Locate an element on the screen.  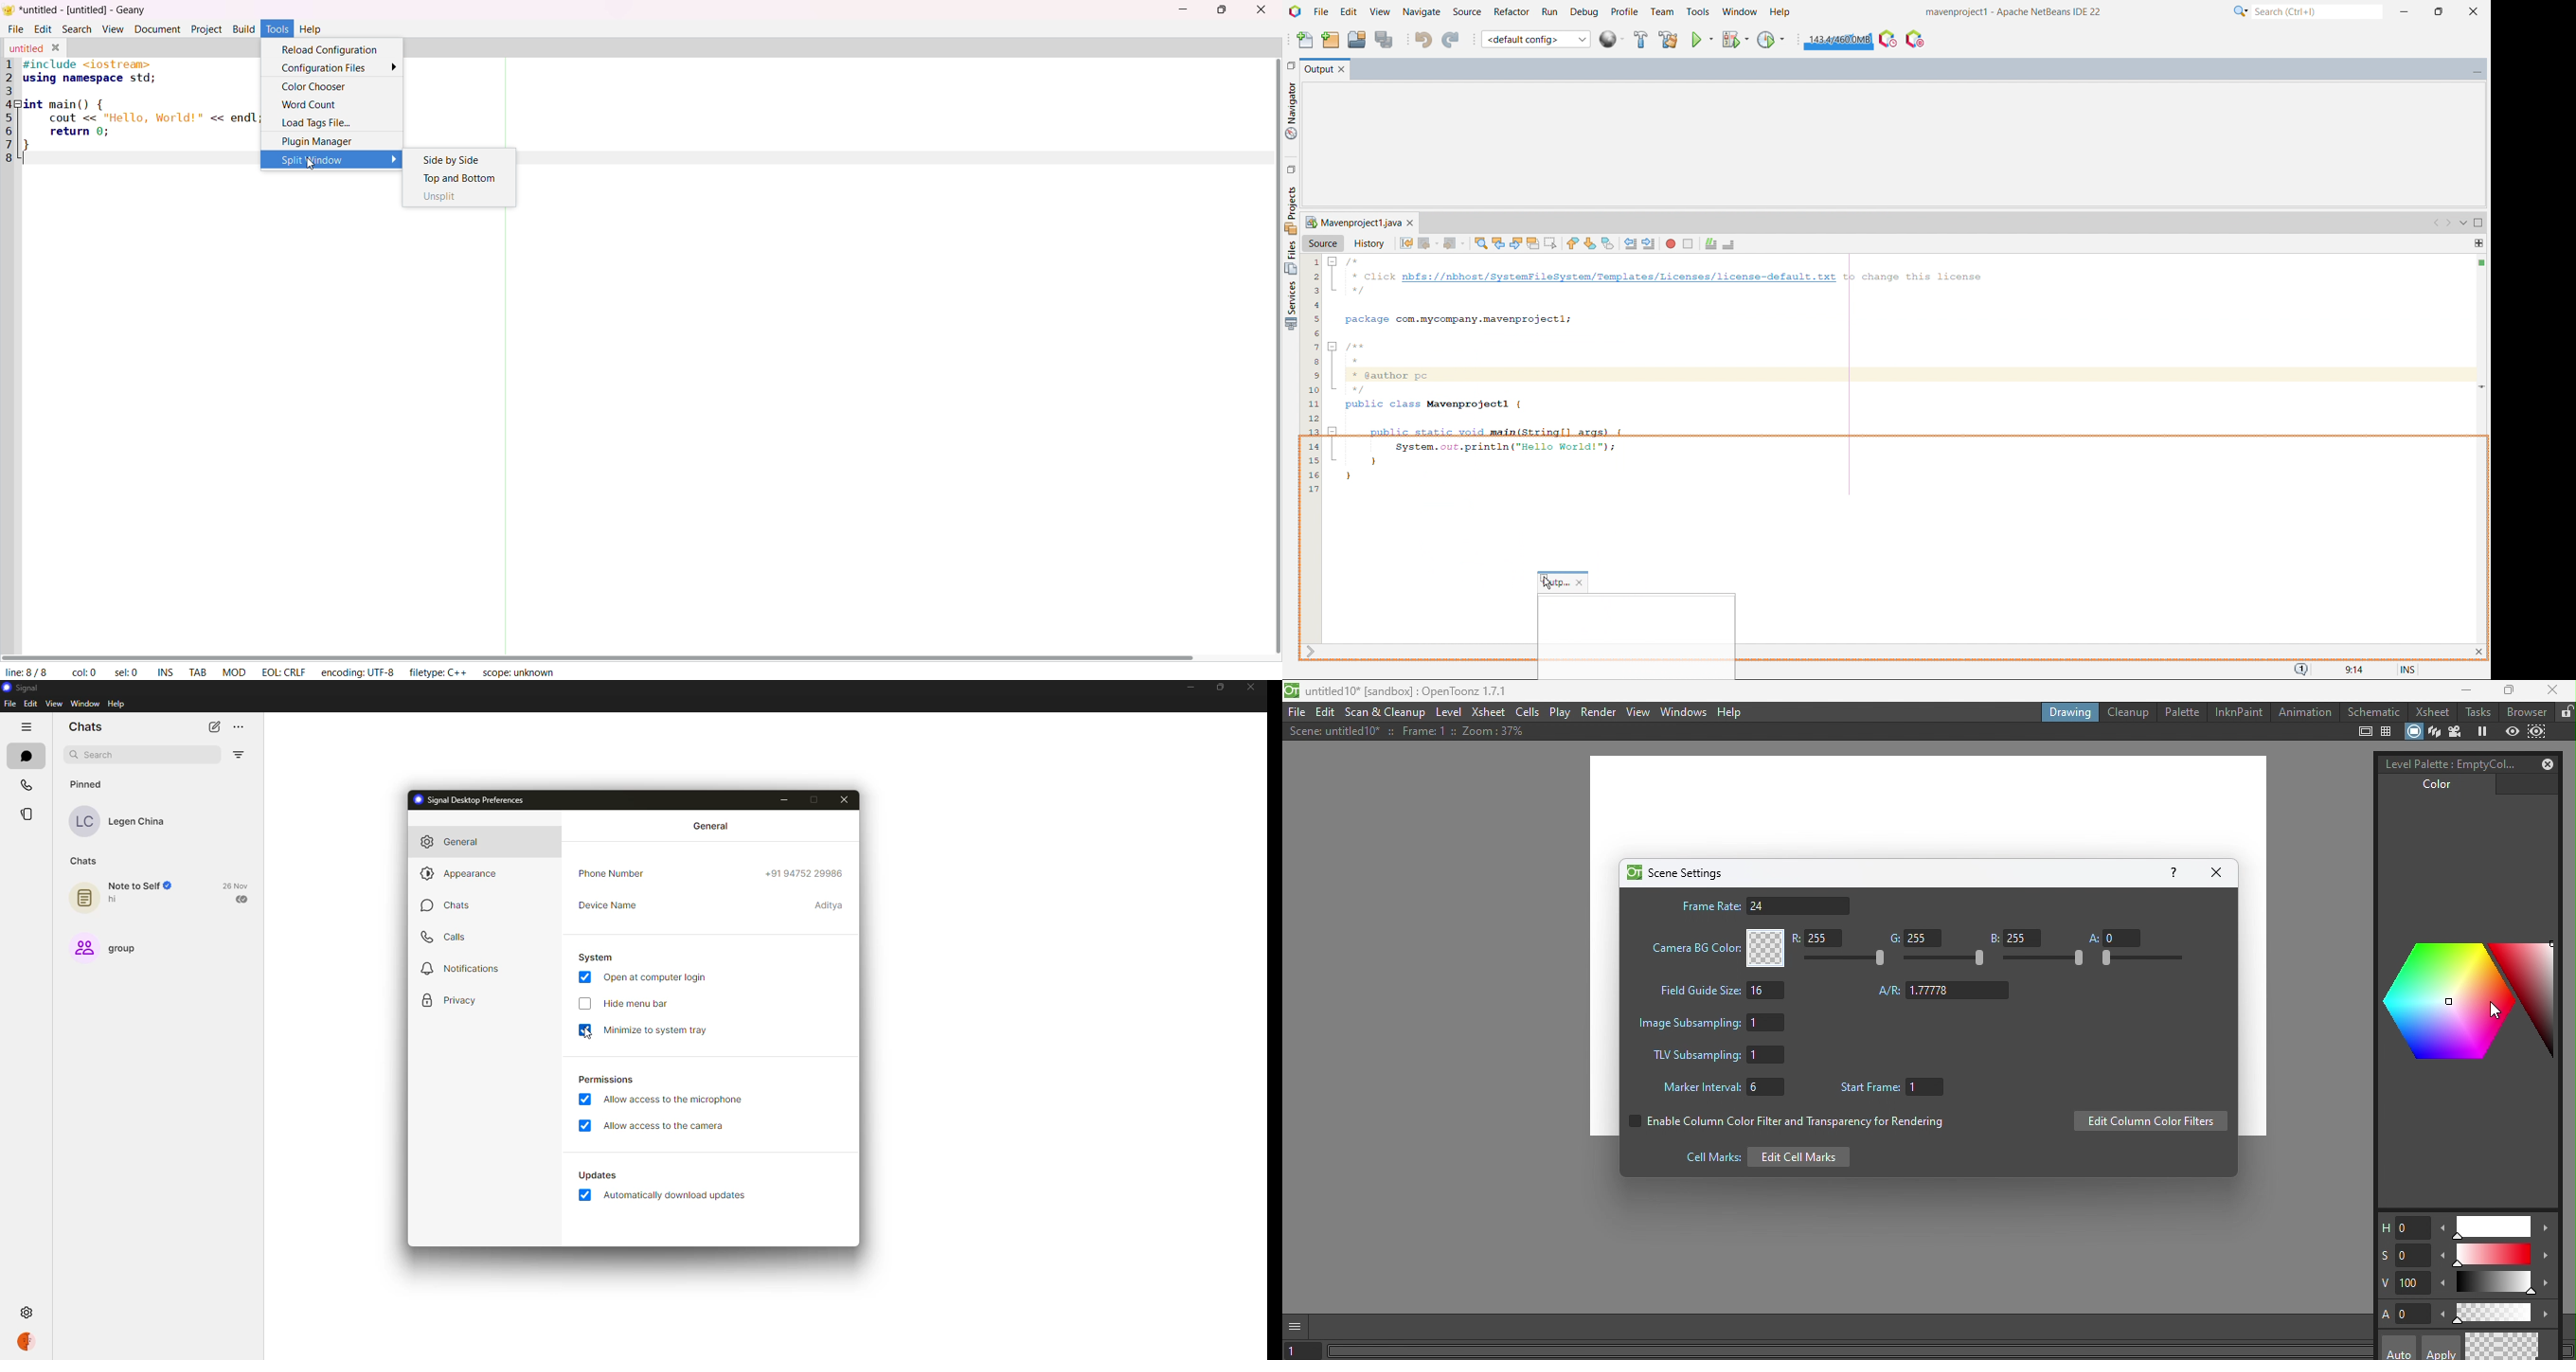
S is located at coordinates (2403, 1254).